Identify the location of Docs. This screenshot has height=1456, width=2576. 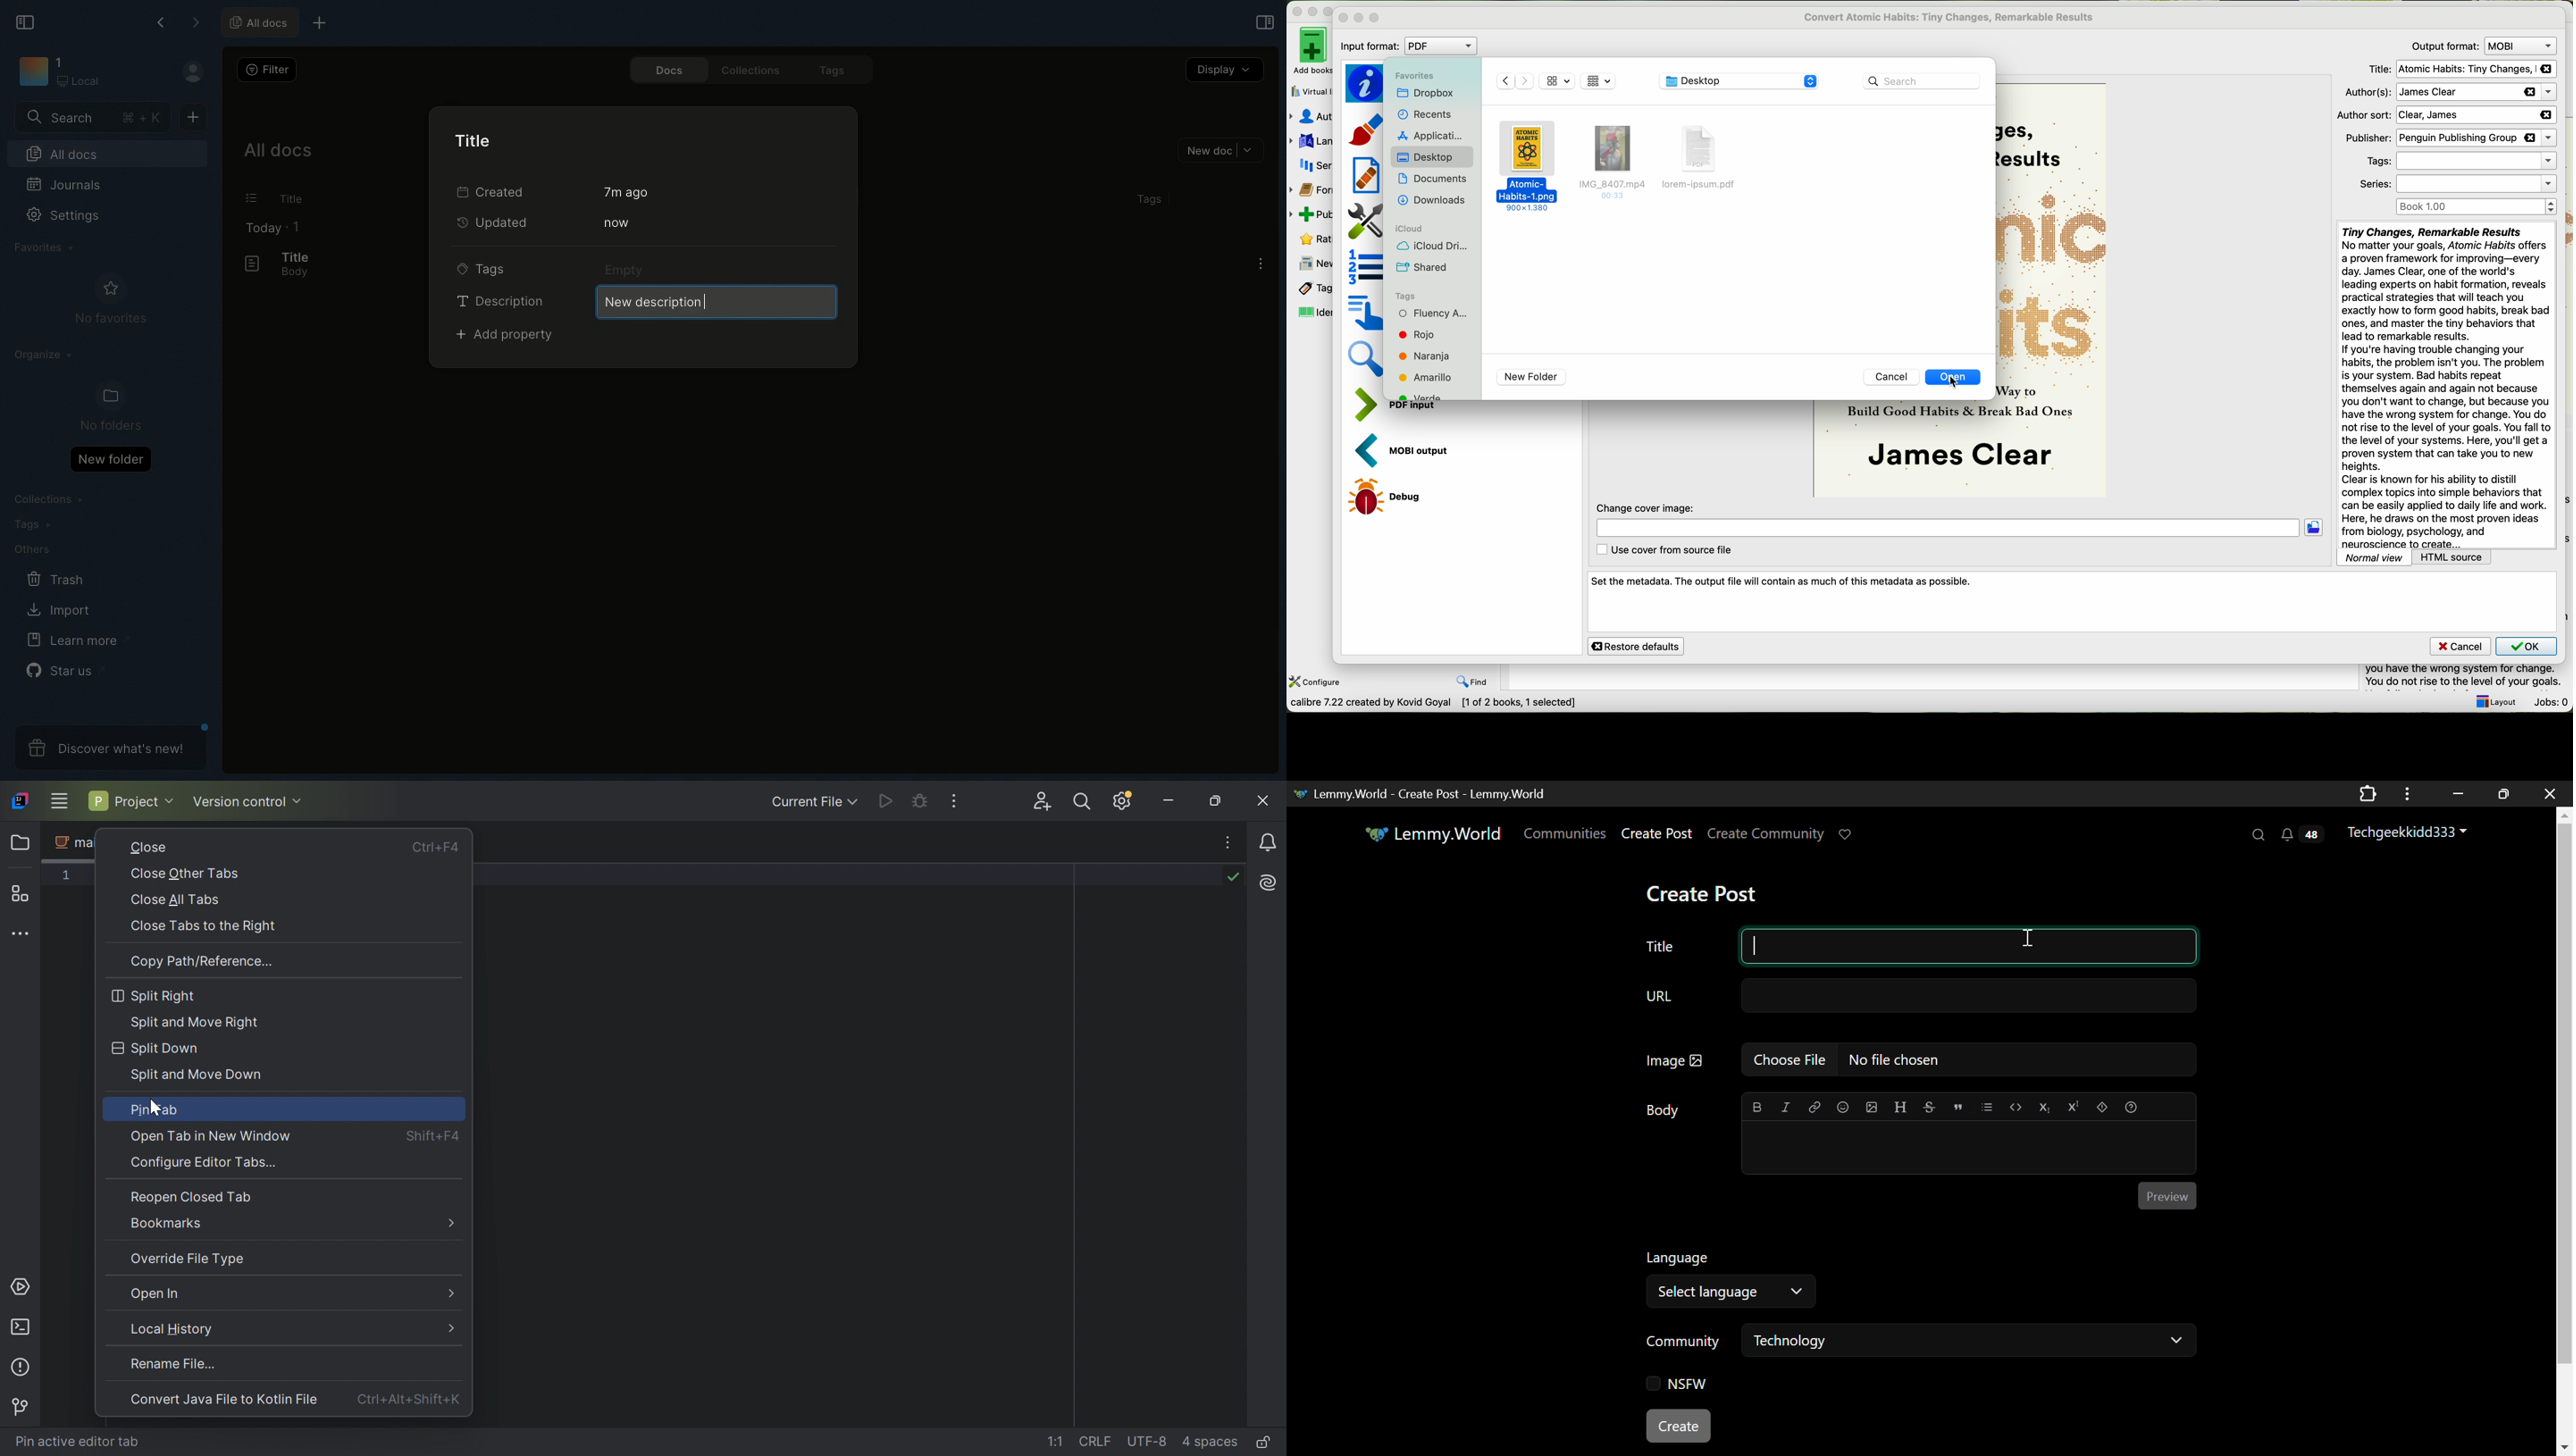
(662, 70).